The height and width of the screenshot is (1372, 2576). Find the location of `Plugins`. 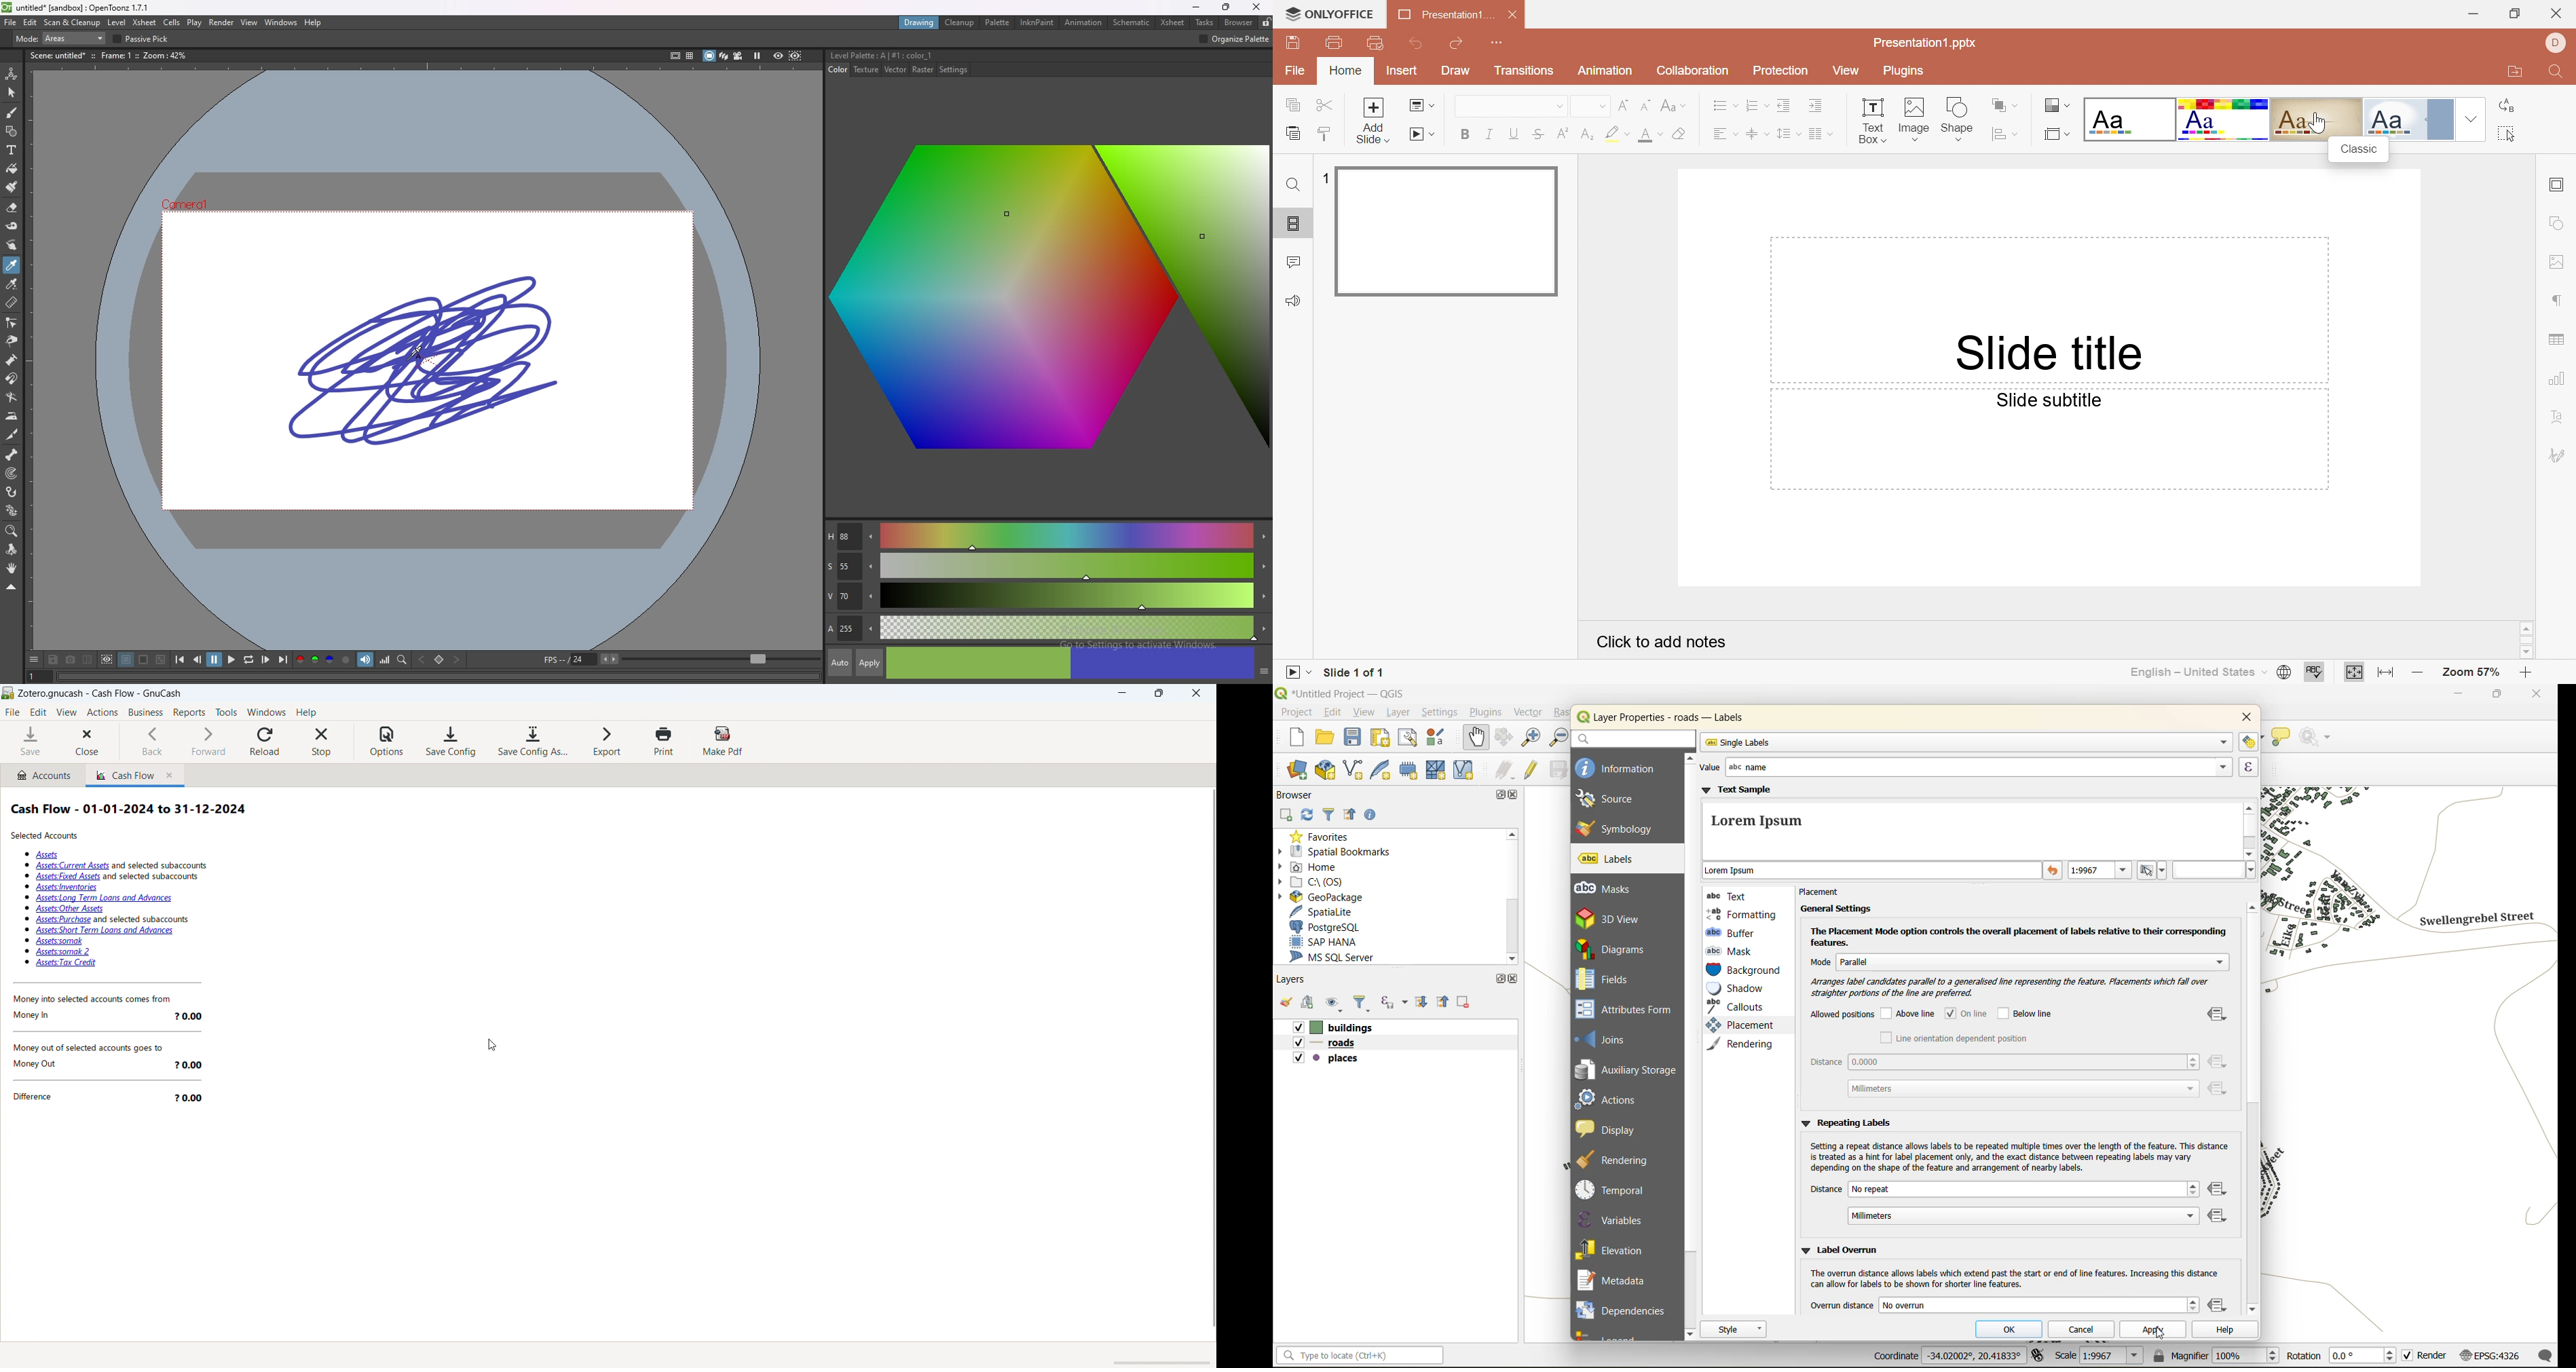

Plugins is located at coordinates (1907, 71).